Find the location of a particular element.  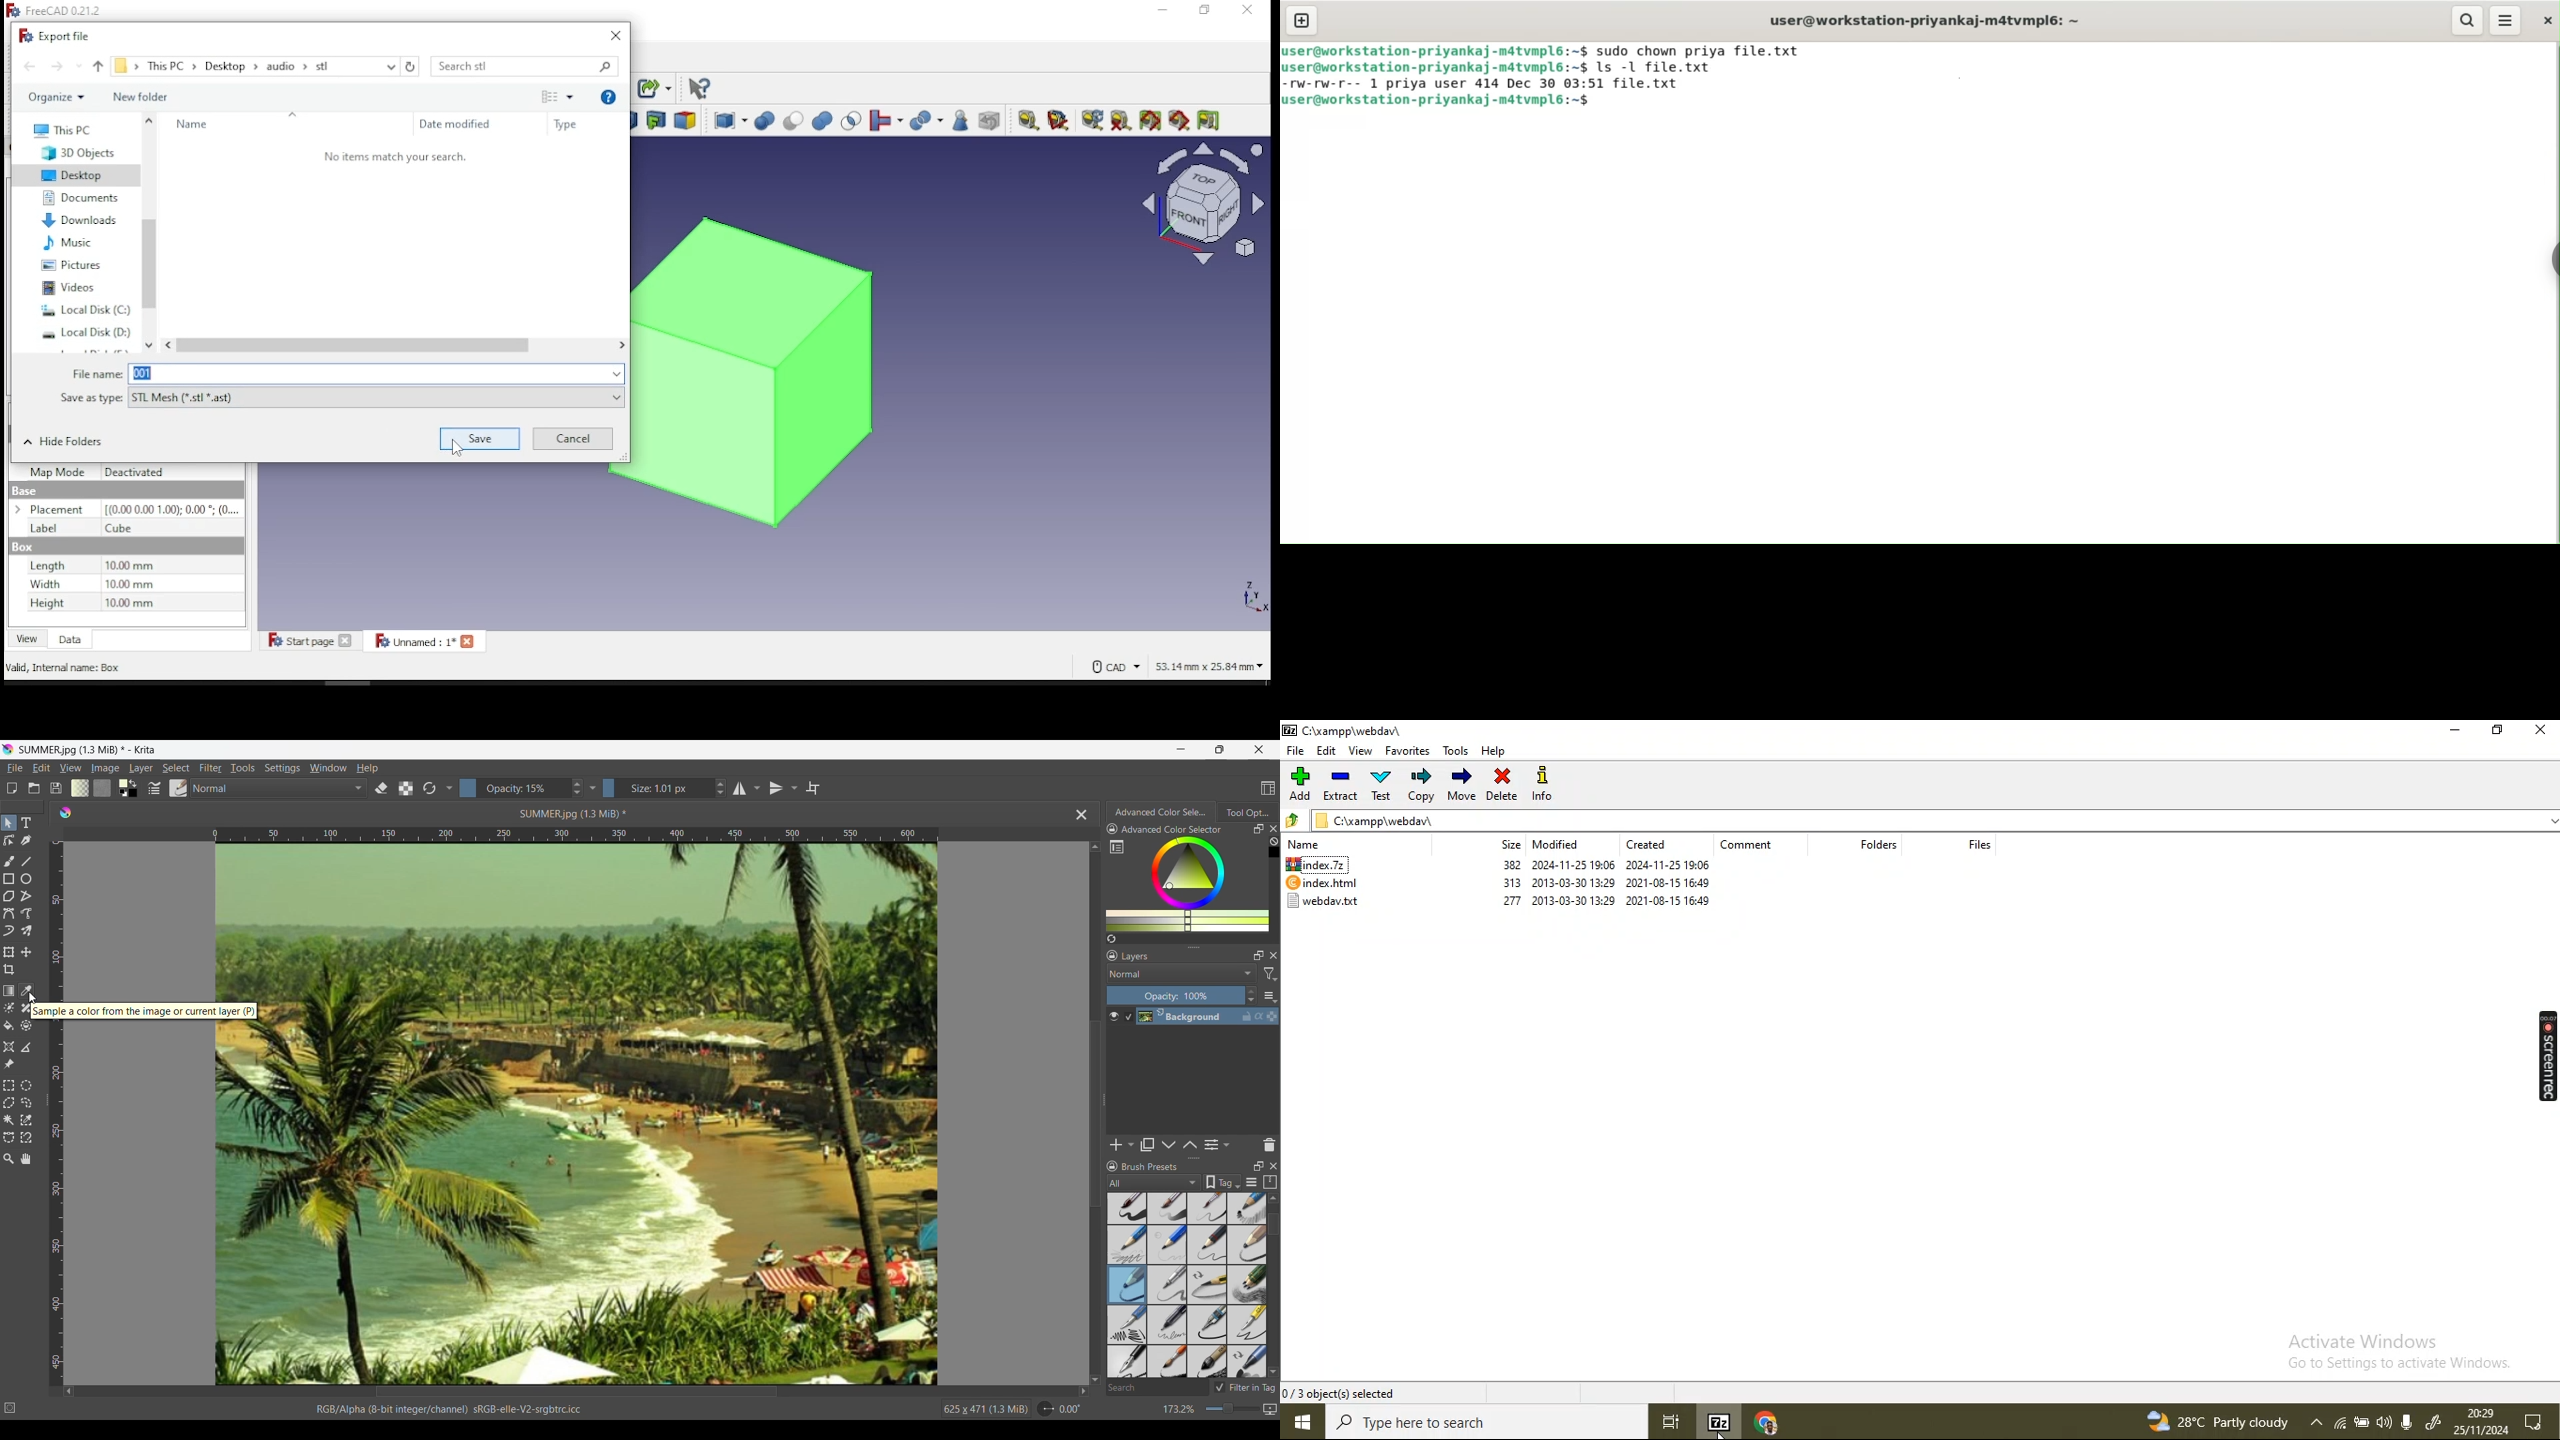

audio is located at coordinates (280, 67).